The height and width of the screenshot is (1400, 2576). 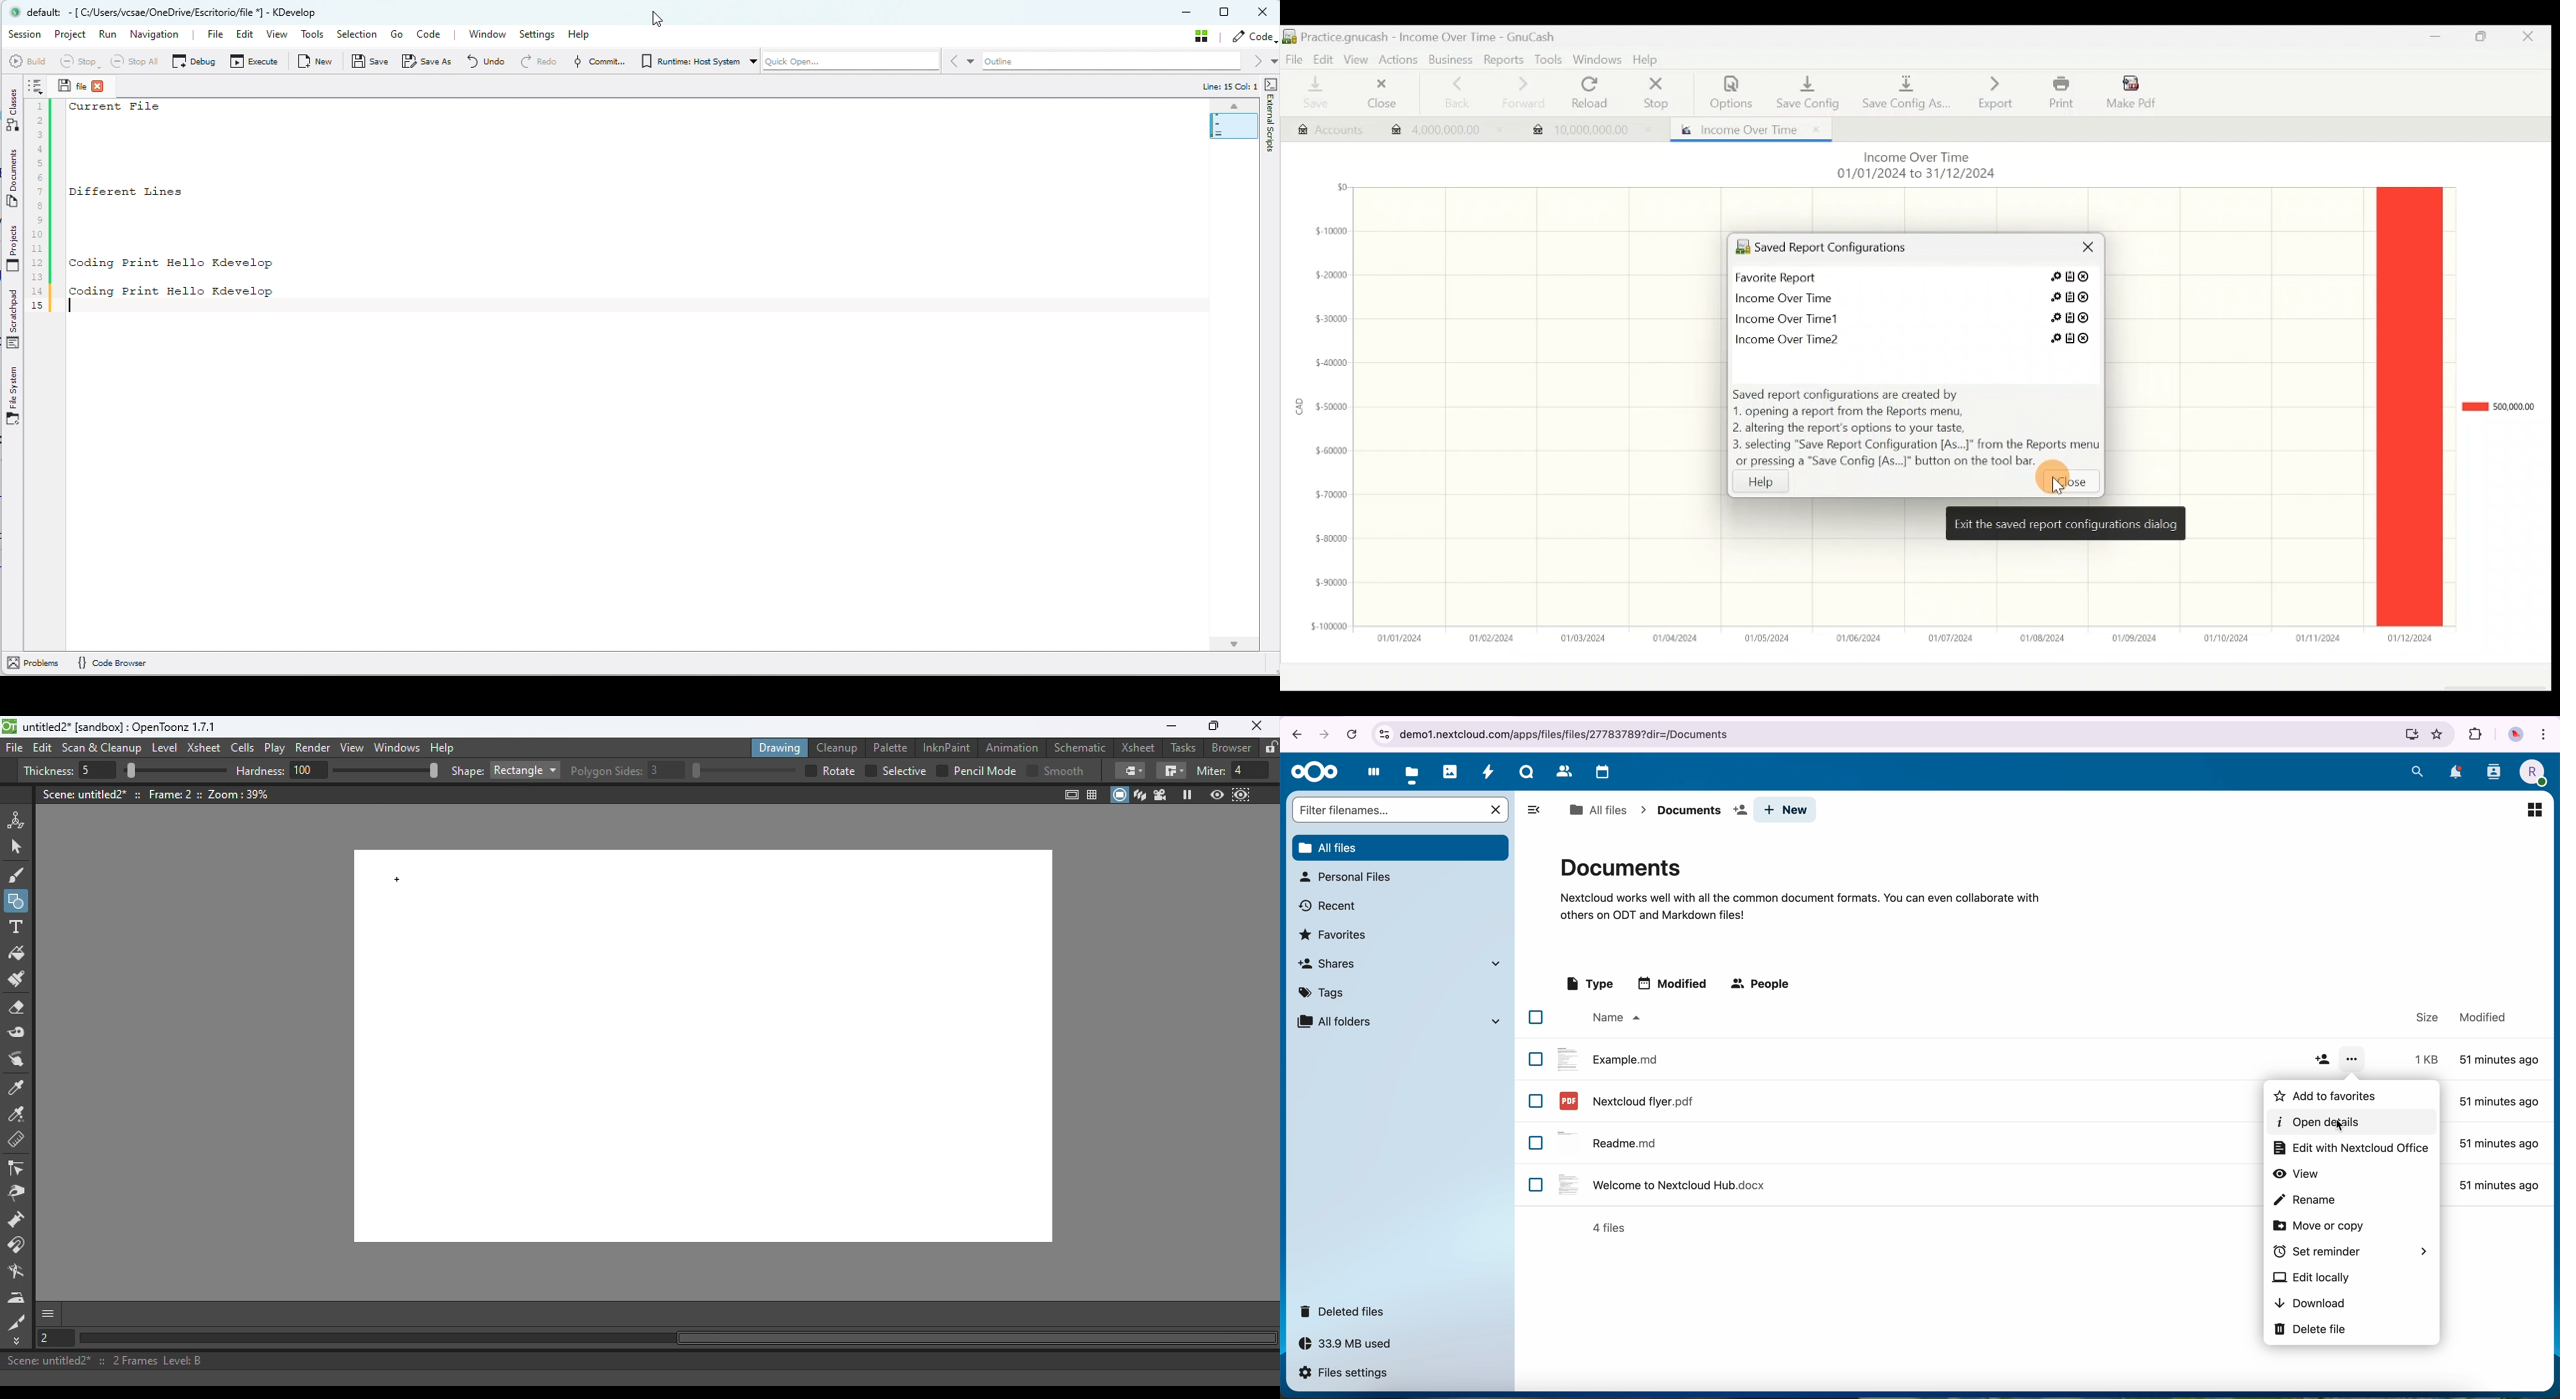 What do you see at coordinates (2339, 1126) in the screenshot?
I see `cursor` at bounding box center [2339, 1126].